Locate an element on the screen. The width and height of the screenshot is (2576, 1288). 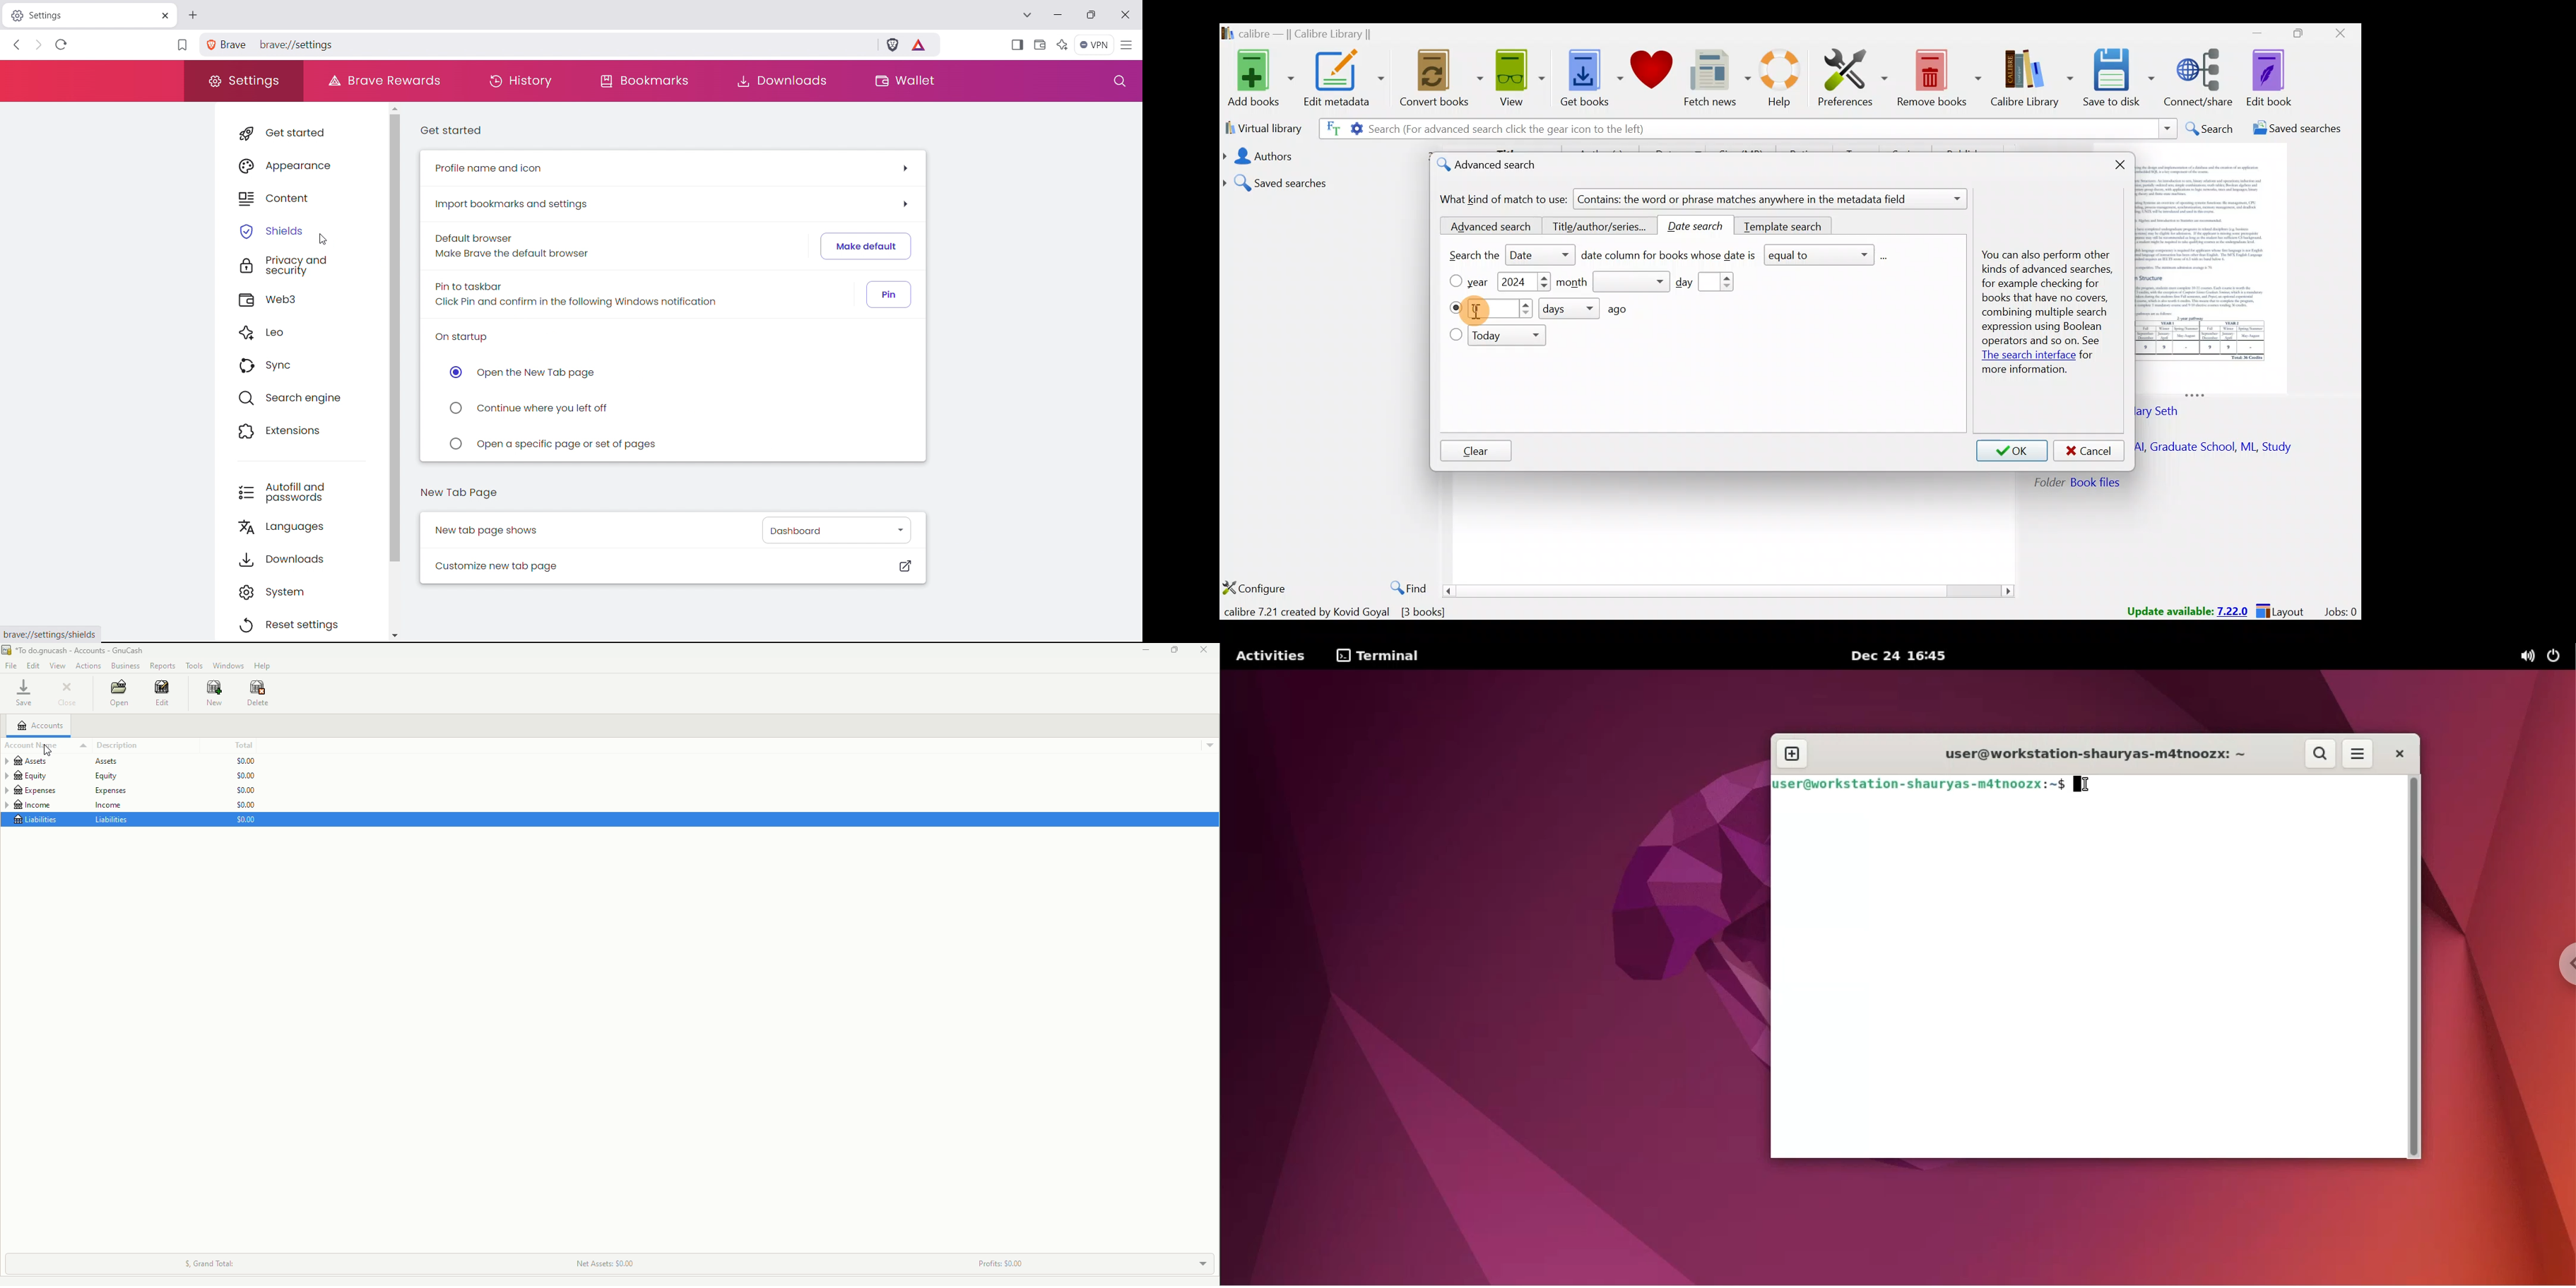
Equity is located at coordinates (60, 775).